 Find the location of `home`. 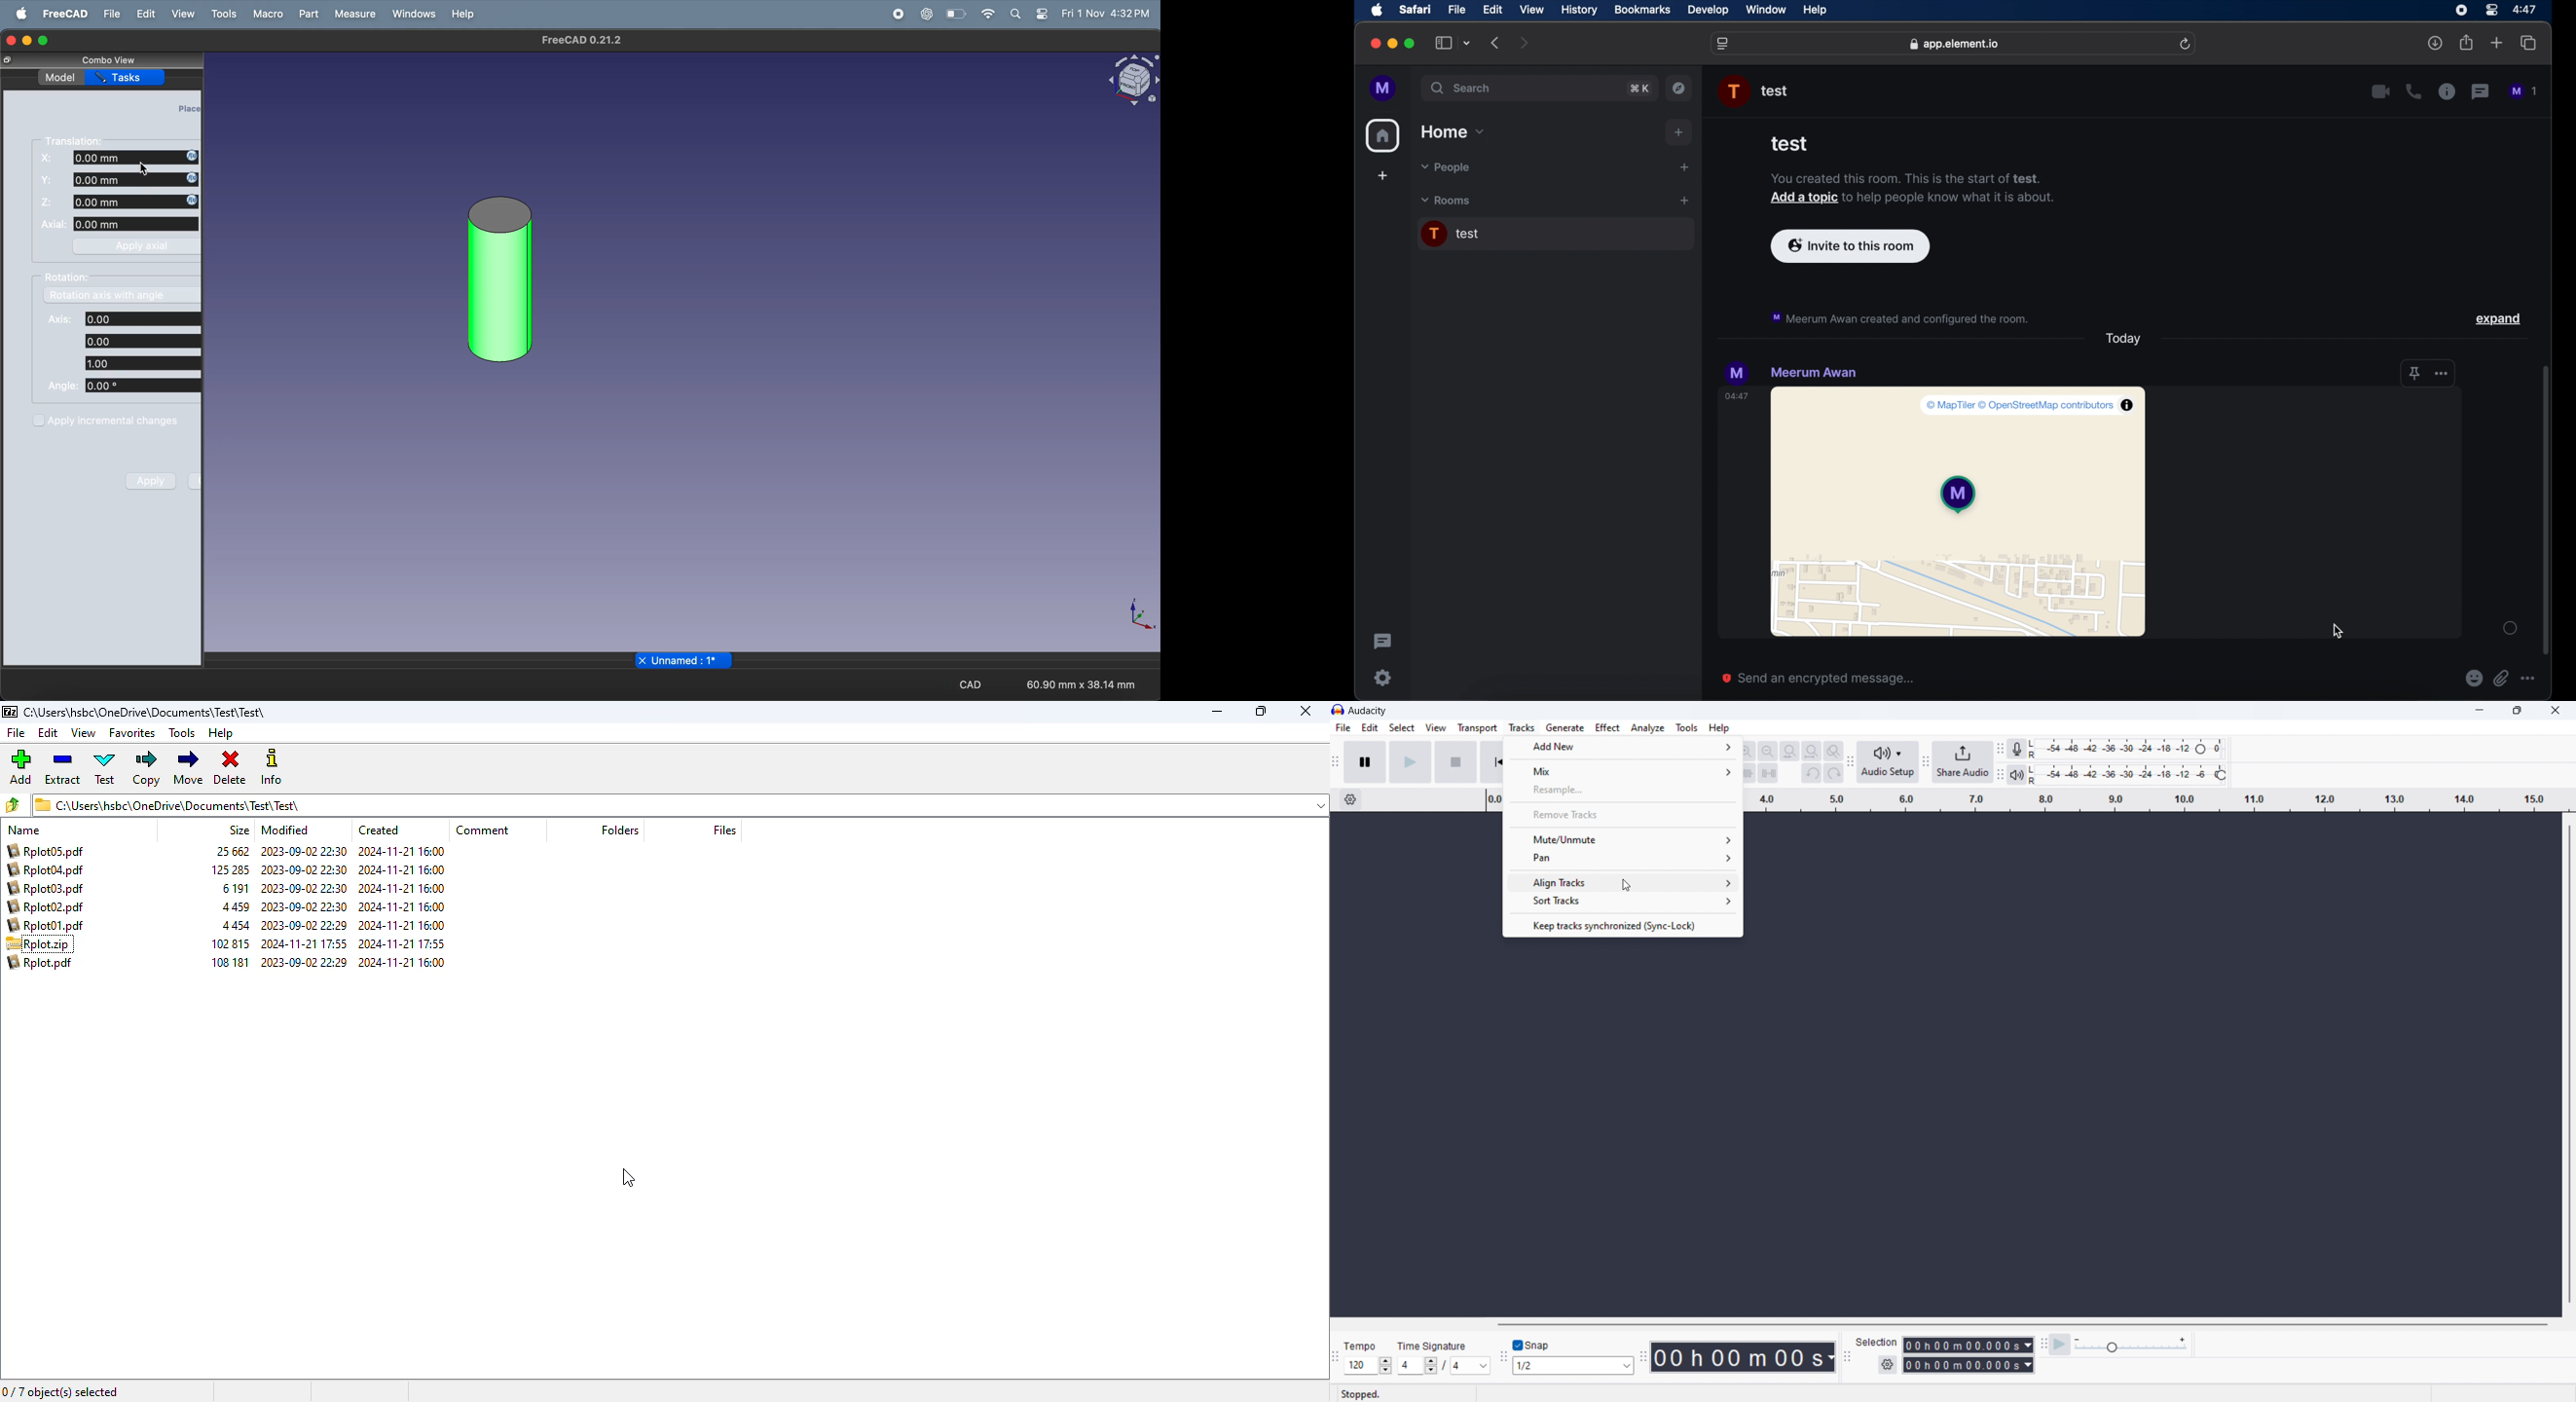

home is located at coordinates (1383, 136).